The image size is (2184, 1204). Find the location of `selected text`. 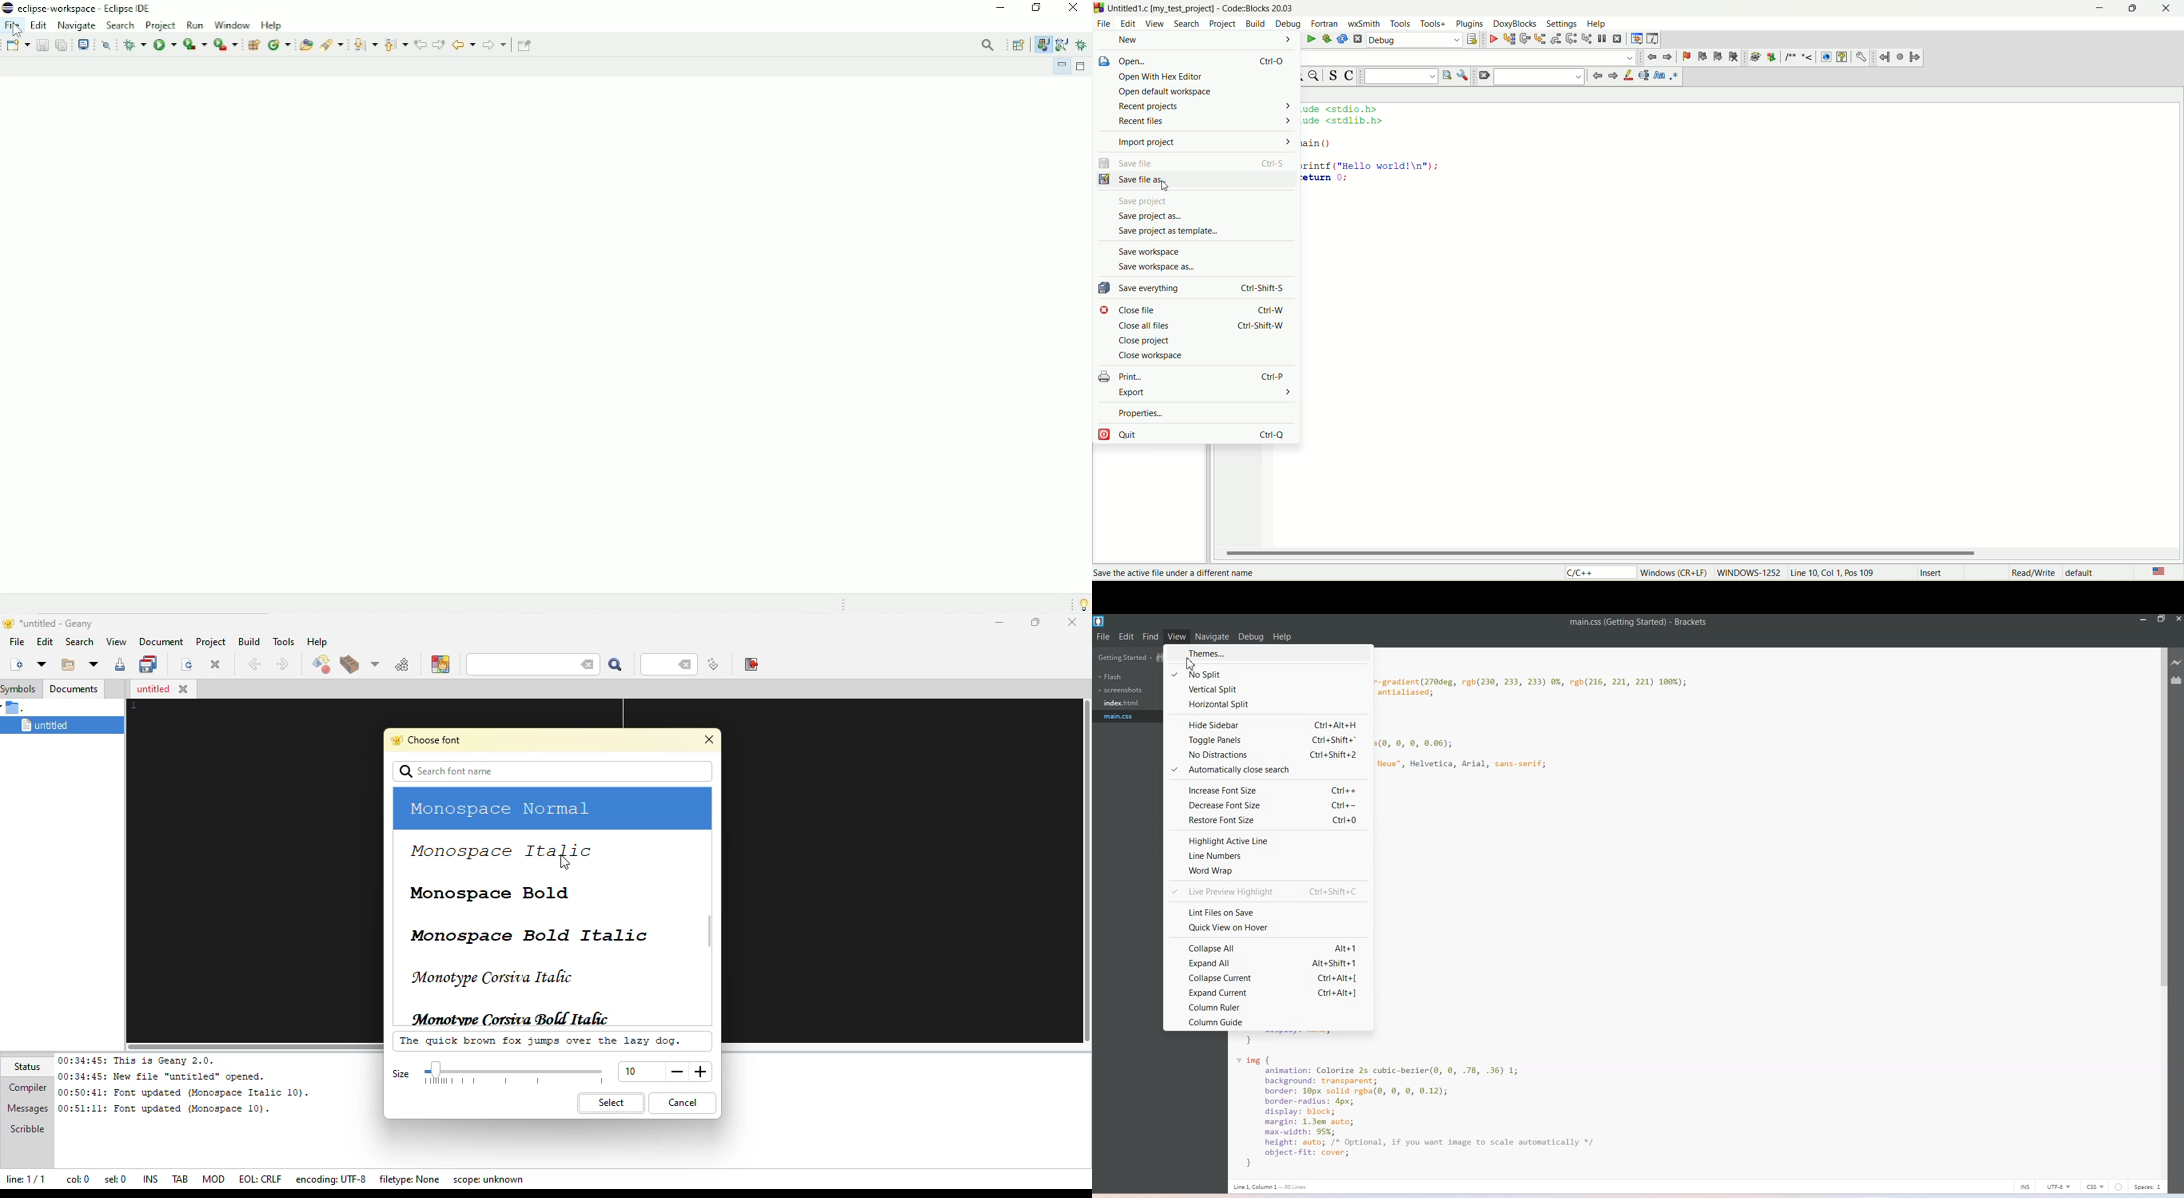

selected text is located at coordinates (1644, 76).